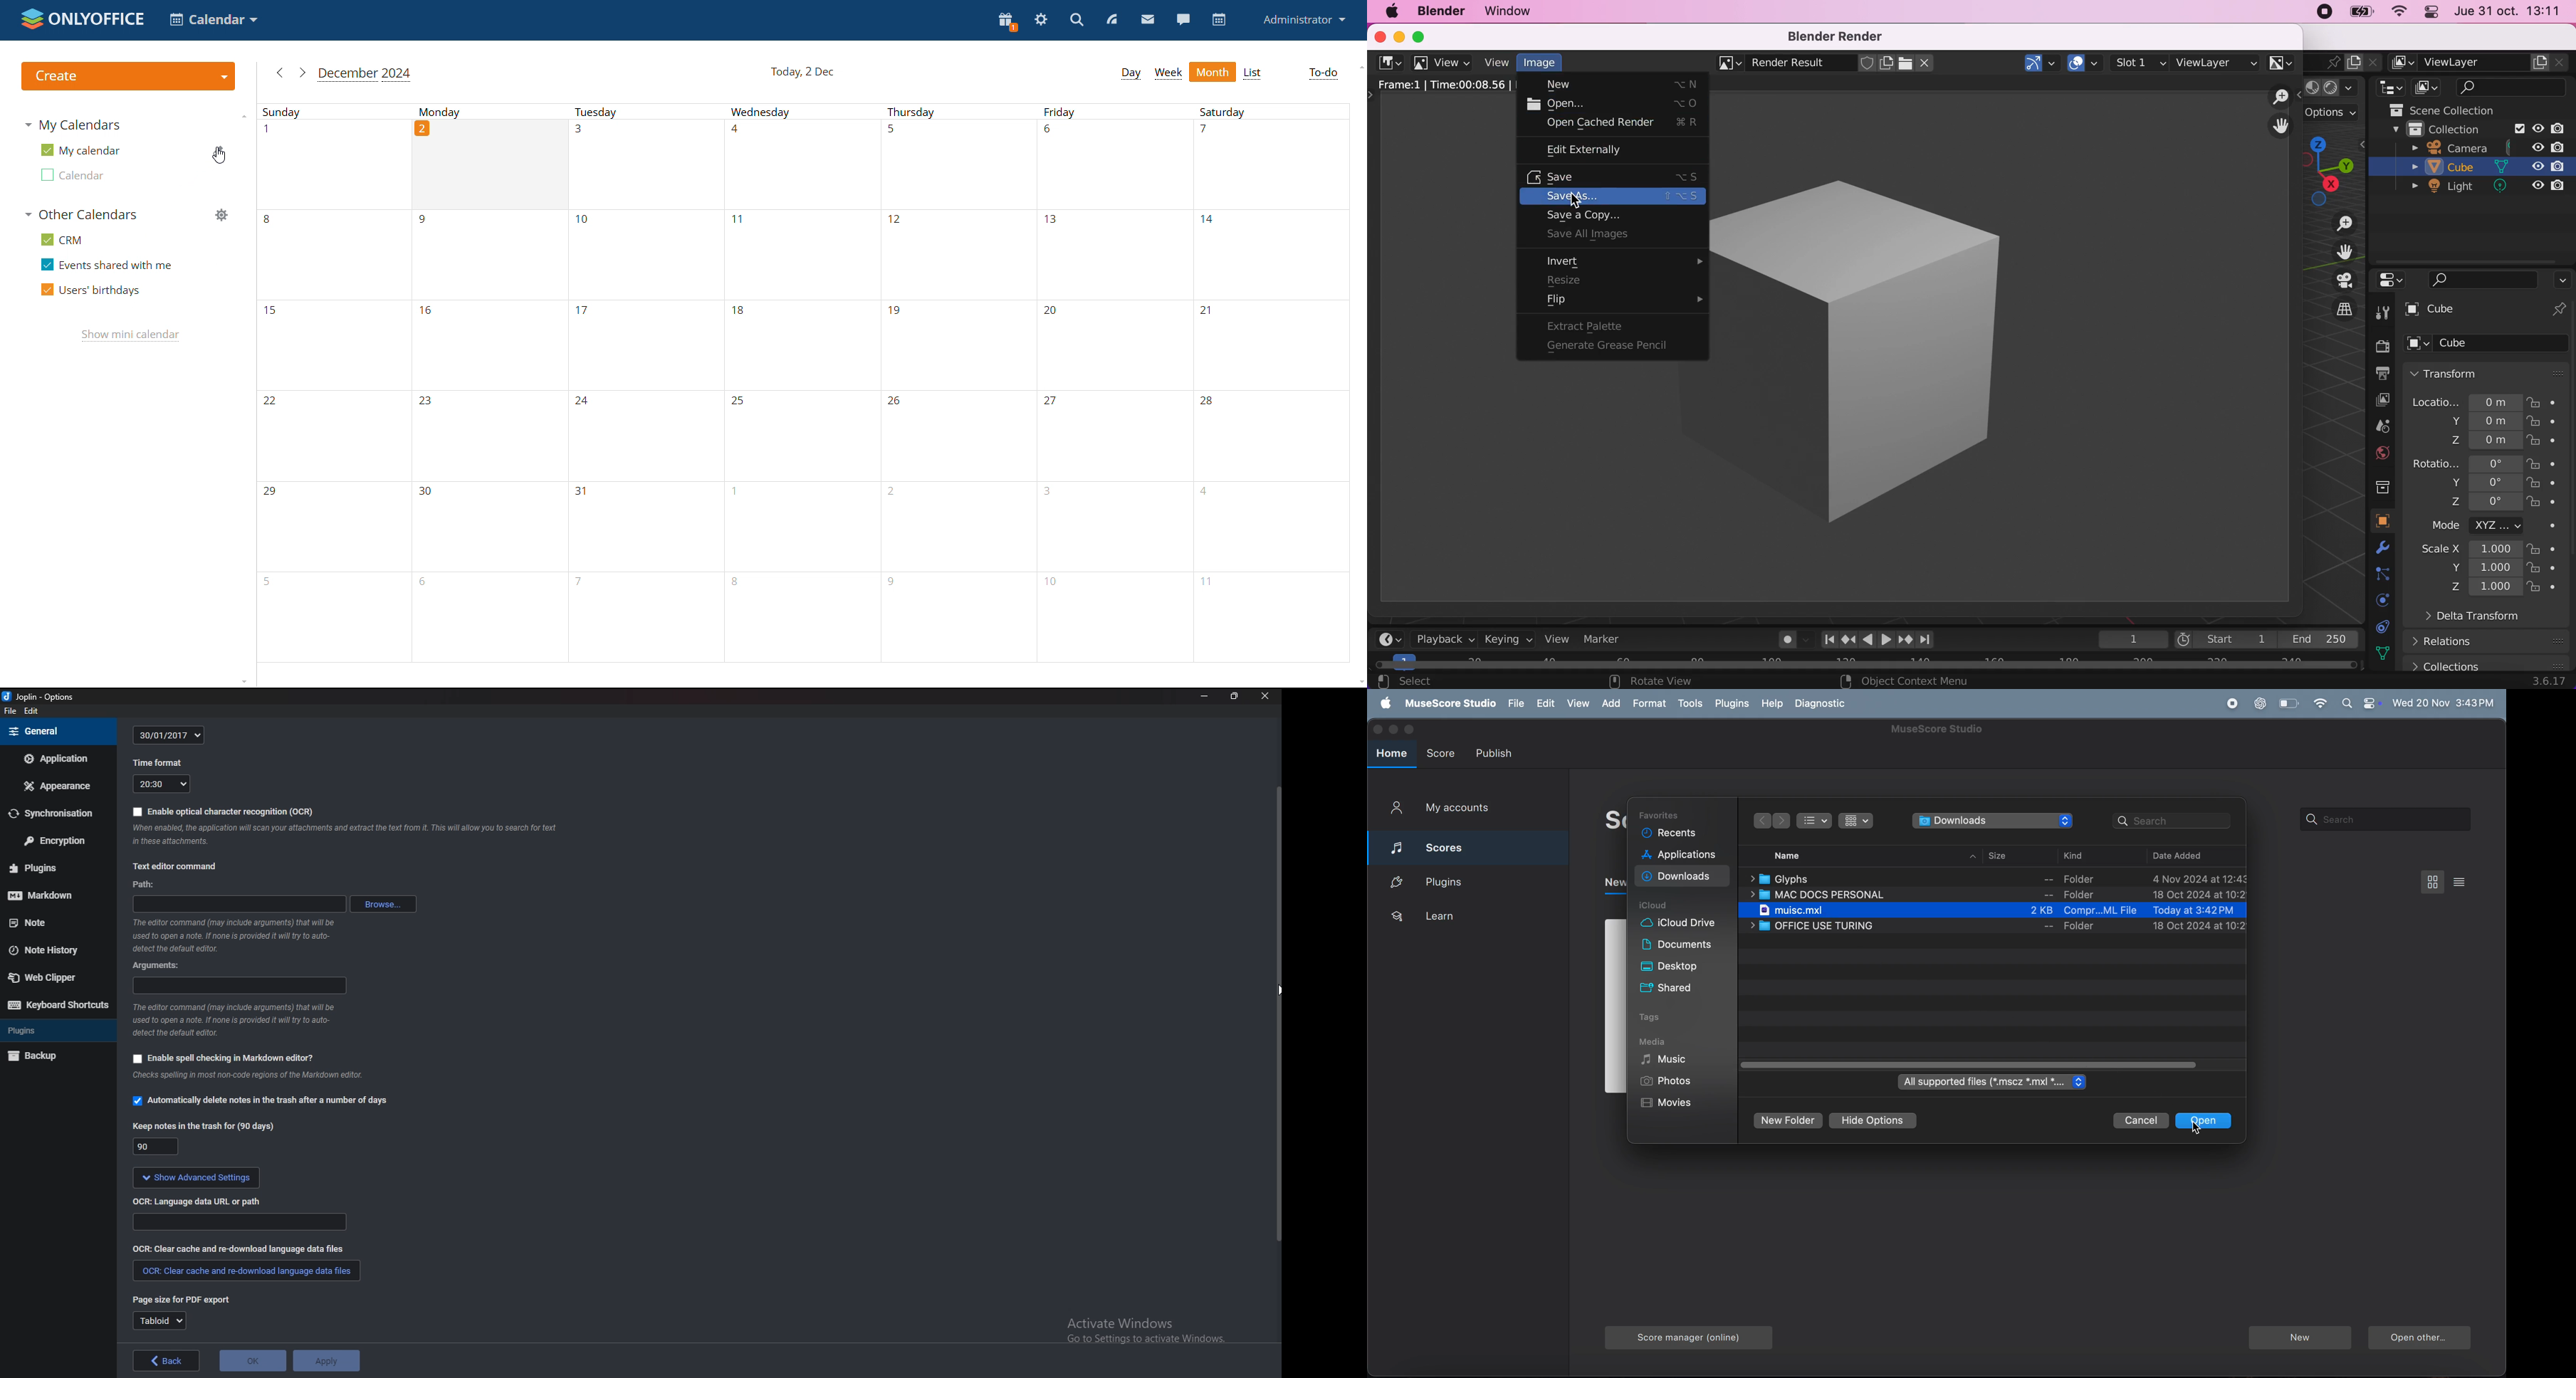  Describe the element at coordinates (54, 1057) in the screenshot. I see `Back up` at that location.